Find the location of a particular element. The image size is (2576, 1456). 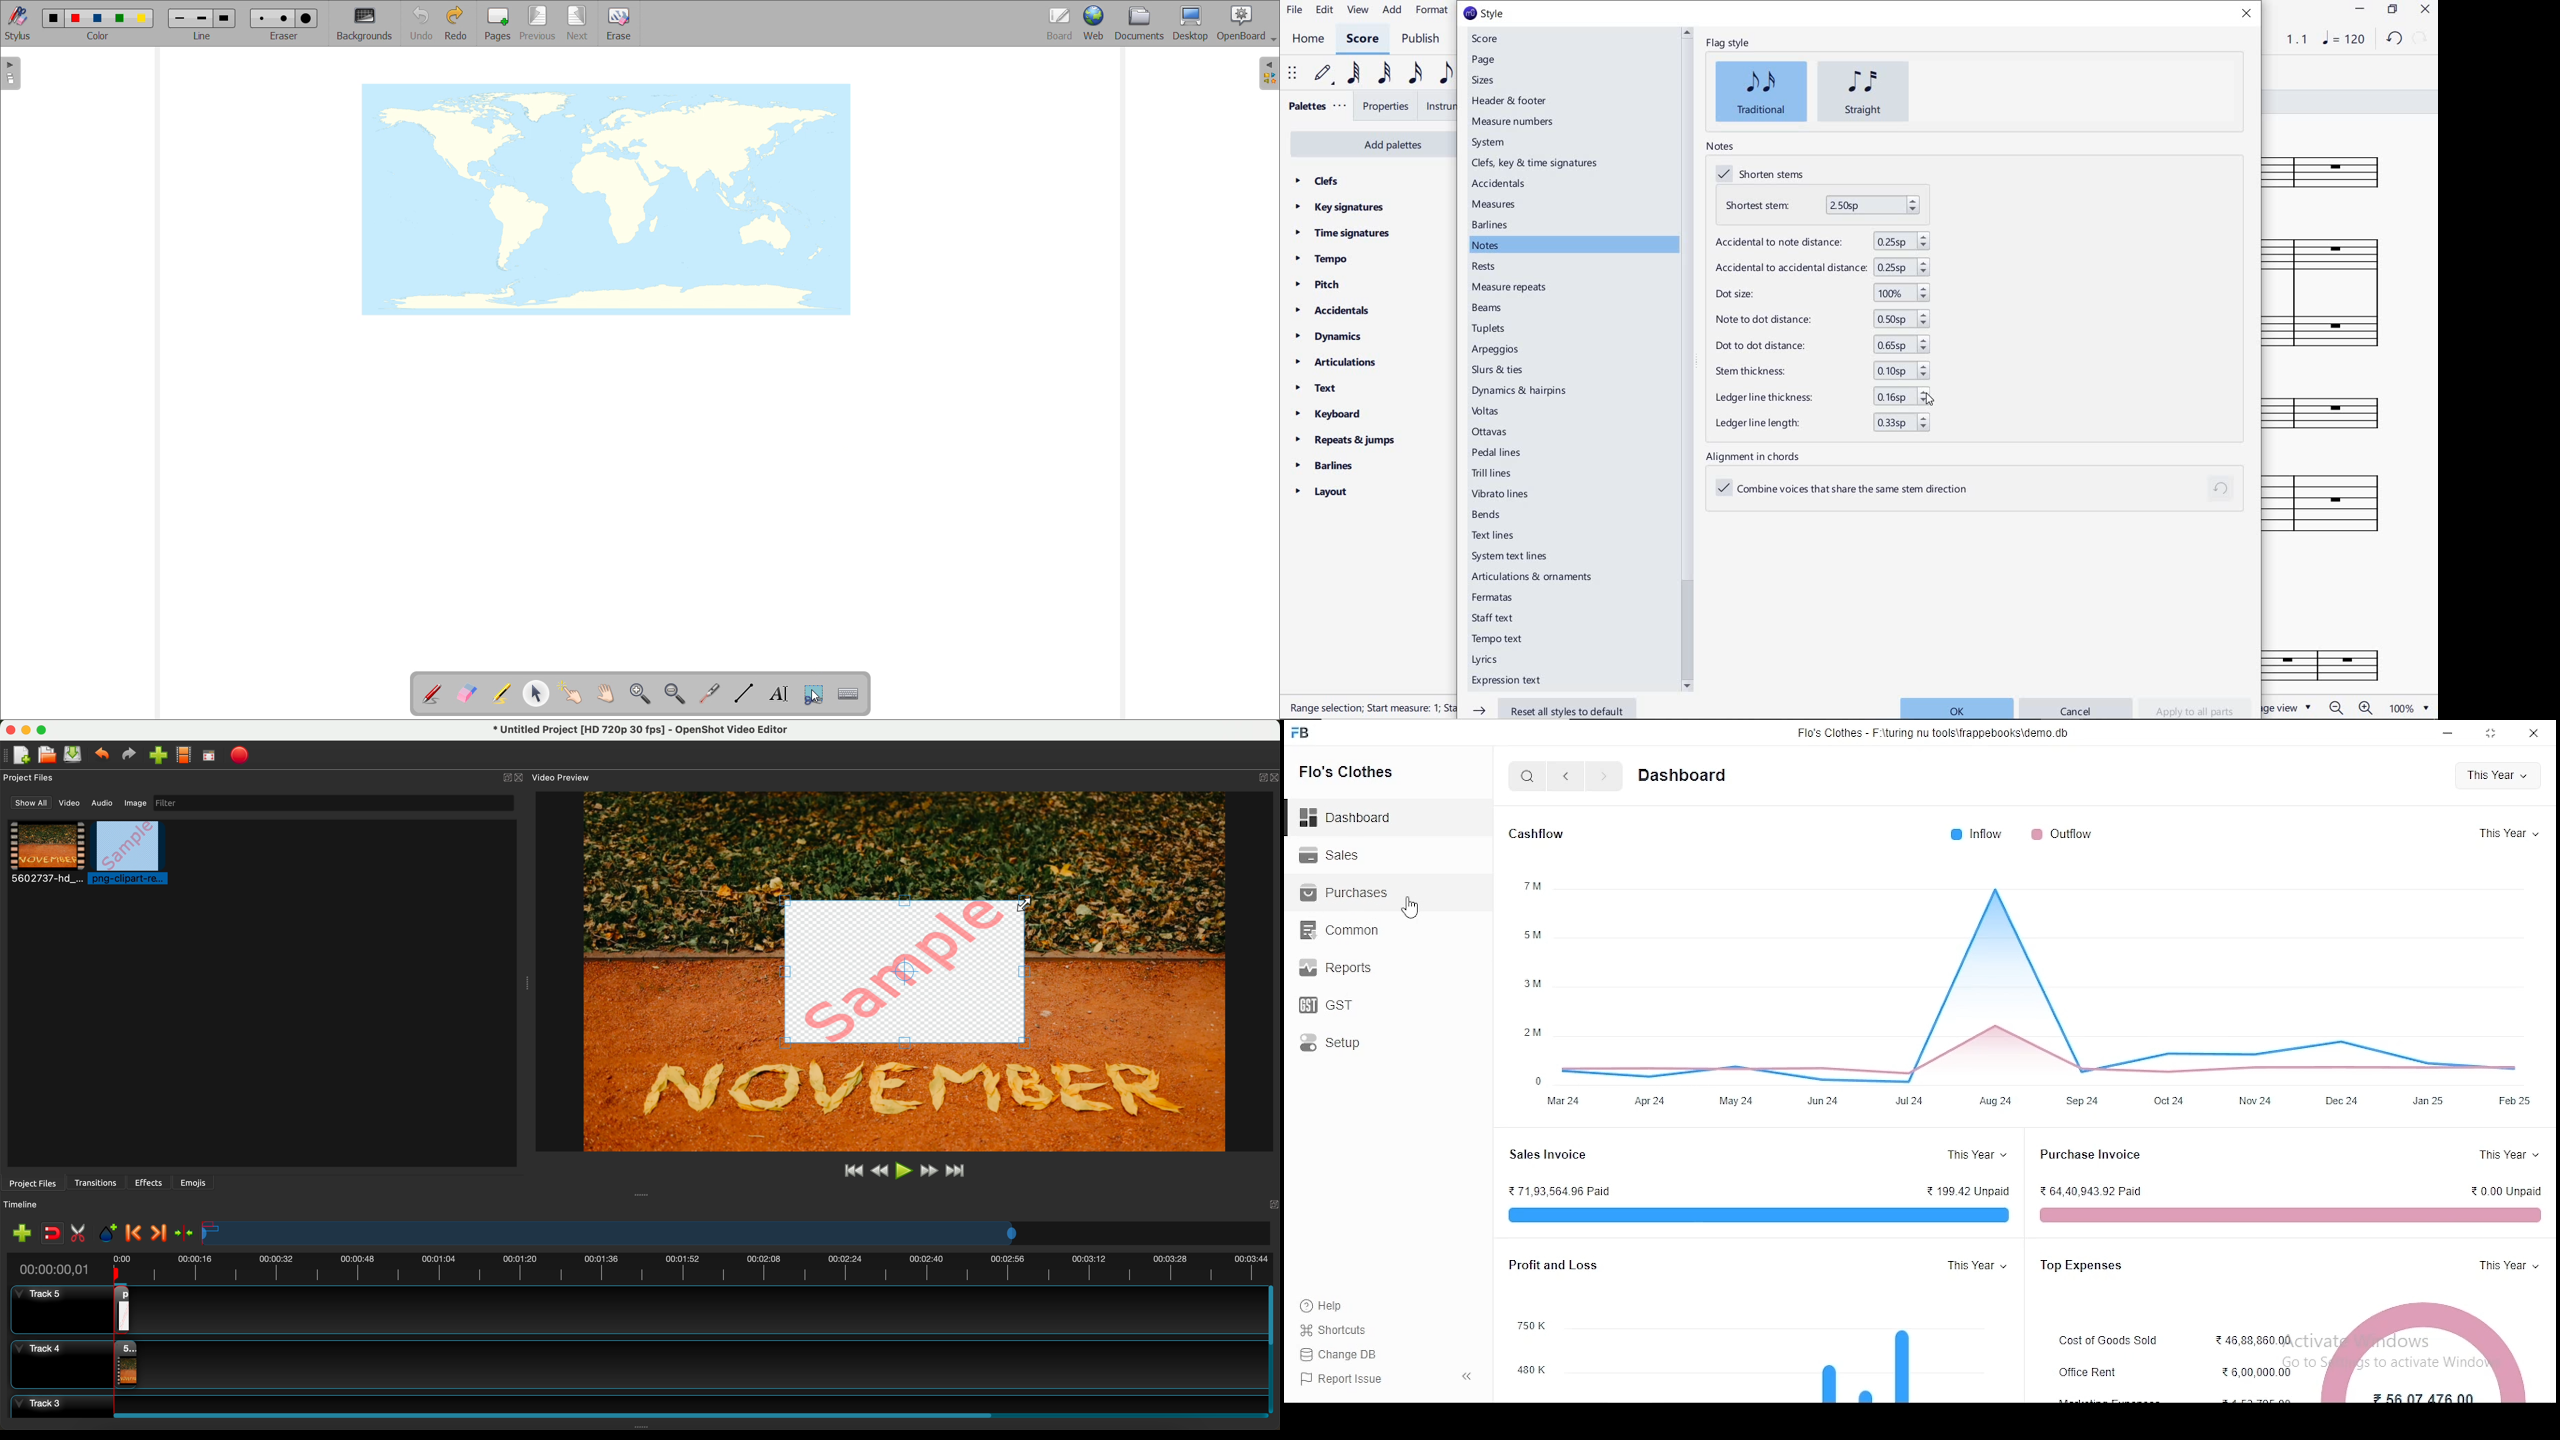

repeats & jumps is located at coordinates (1350, 441).